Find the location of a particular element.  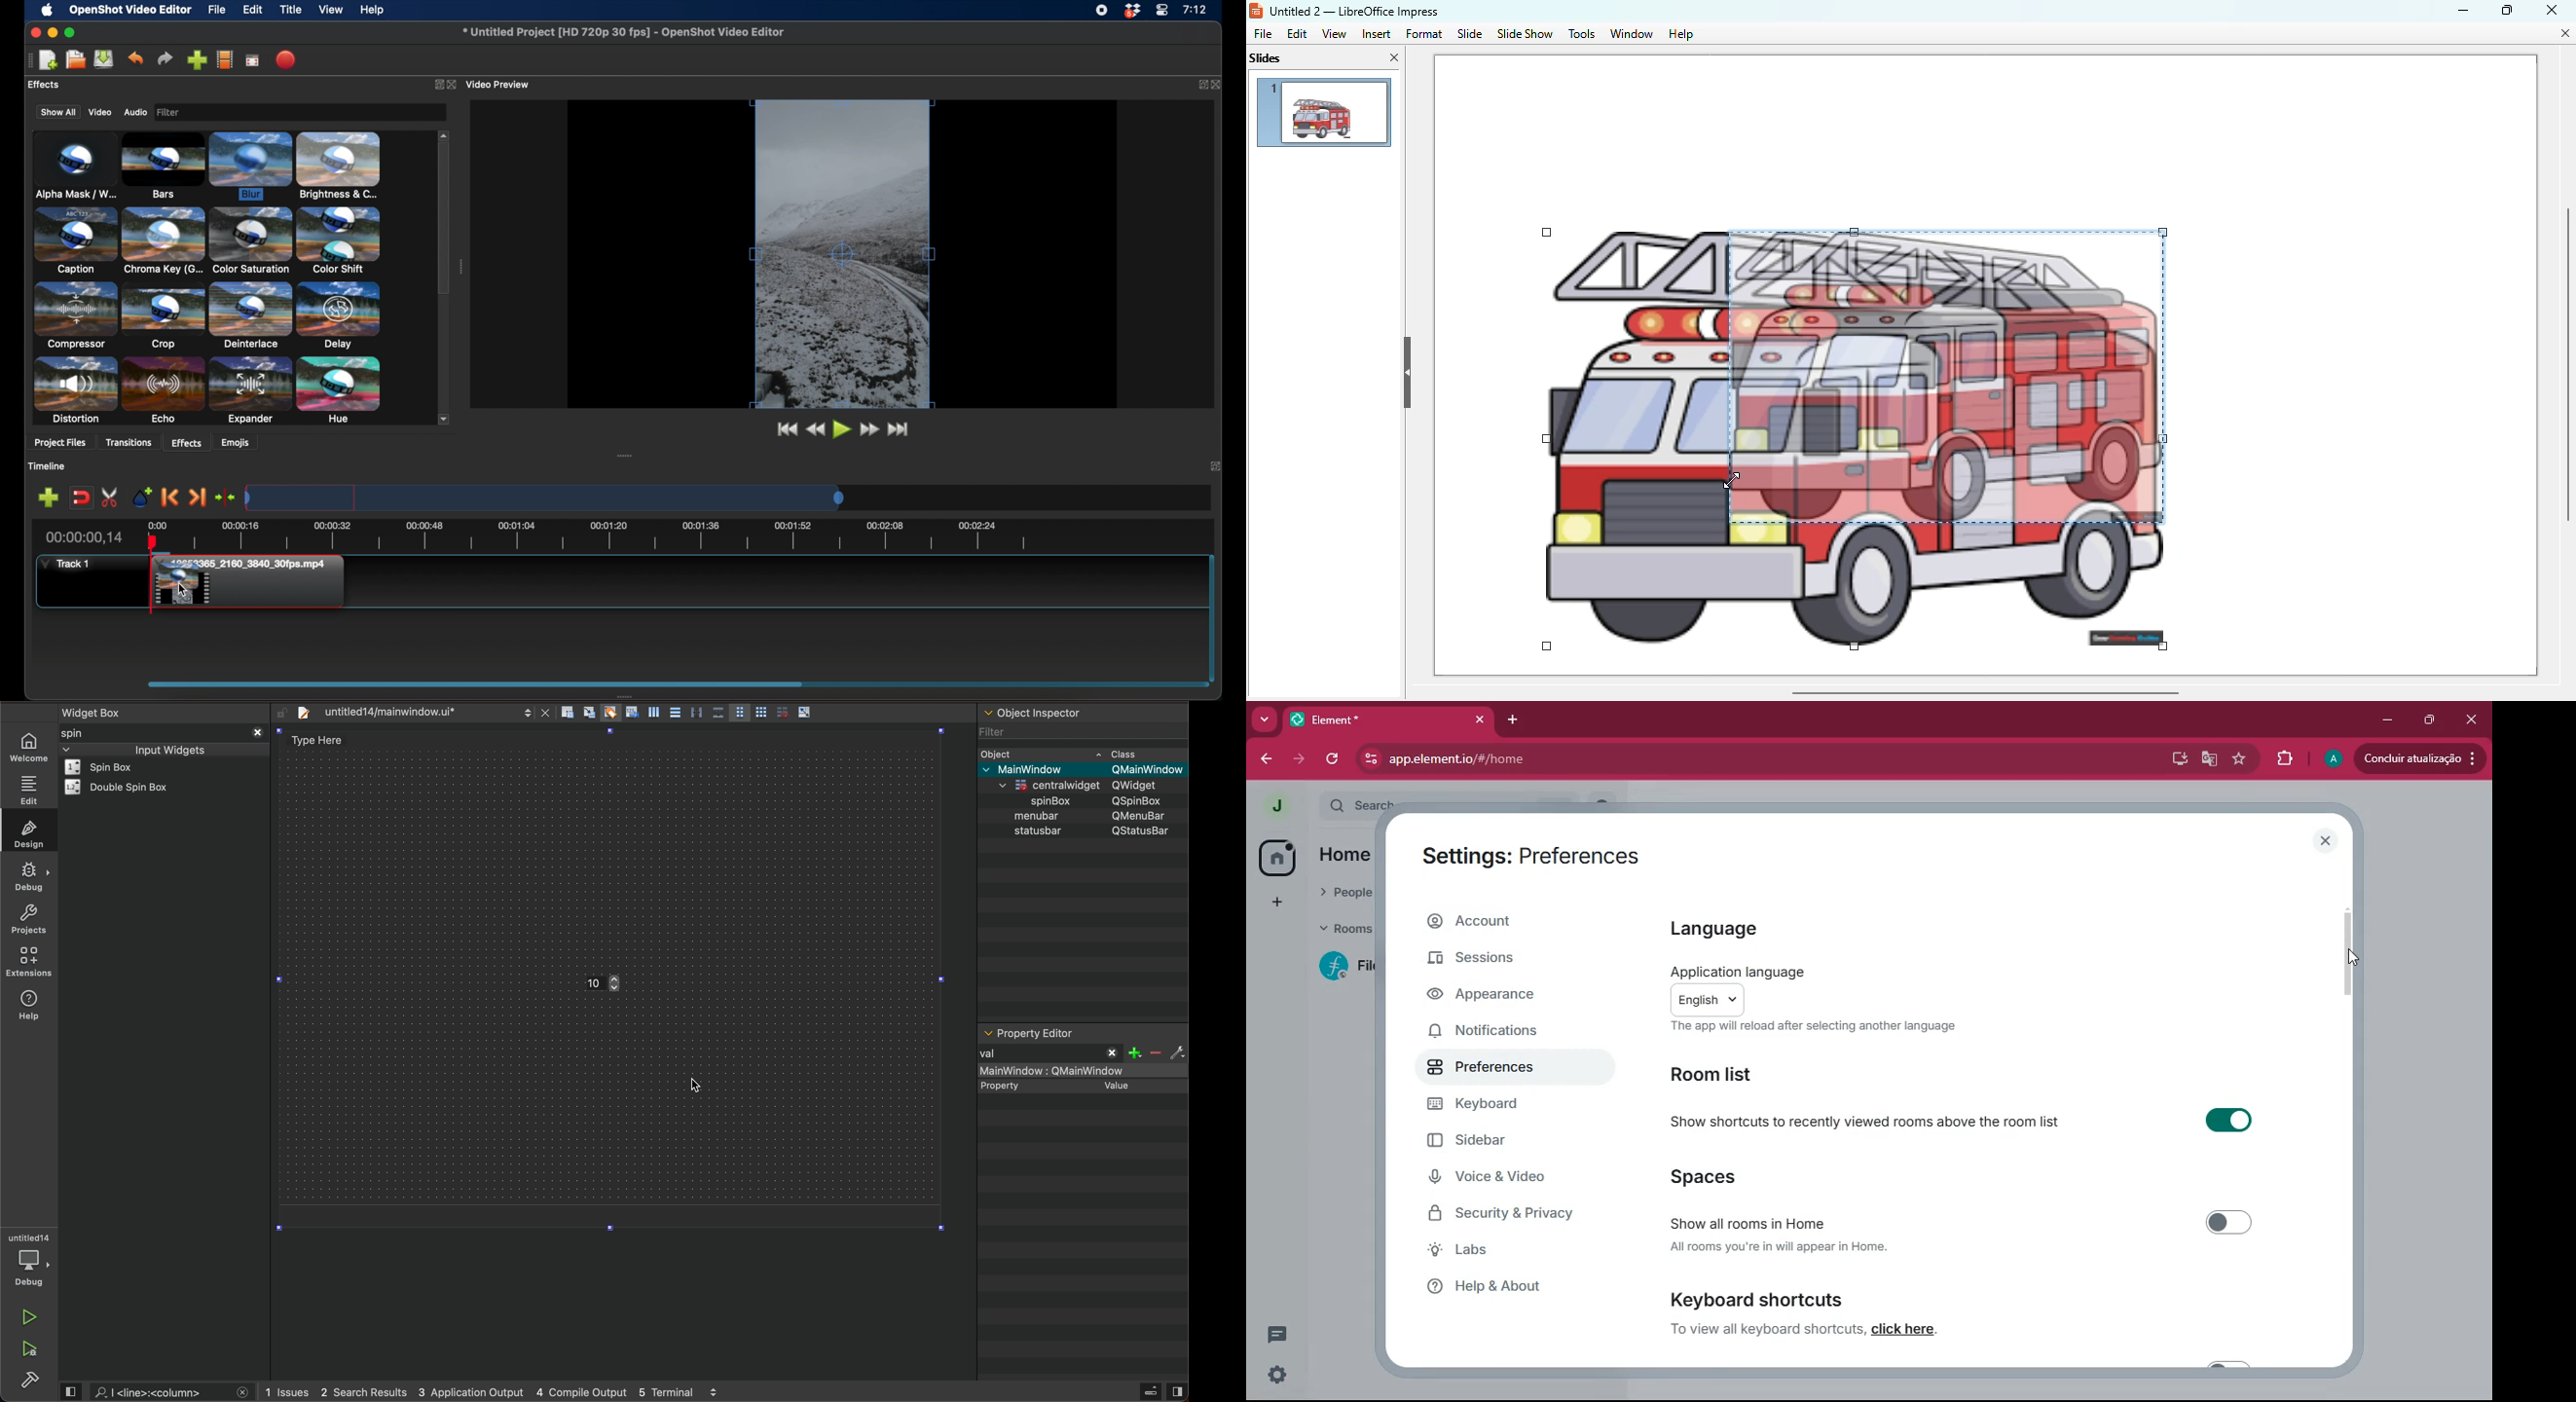

open project is located at coordinates (74, 60).